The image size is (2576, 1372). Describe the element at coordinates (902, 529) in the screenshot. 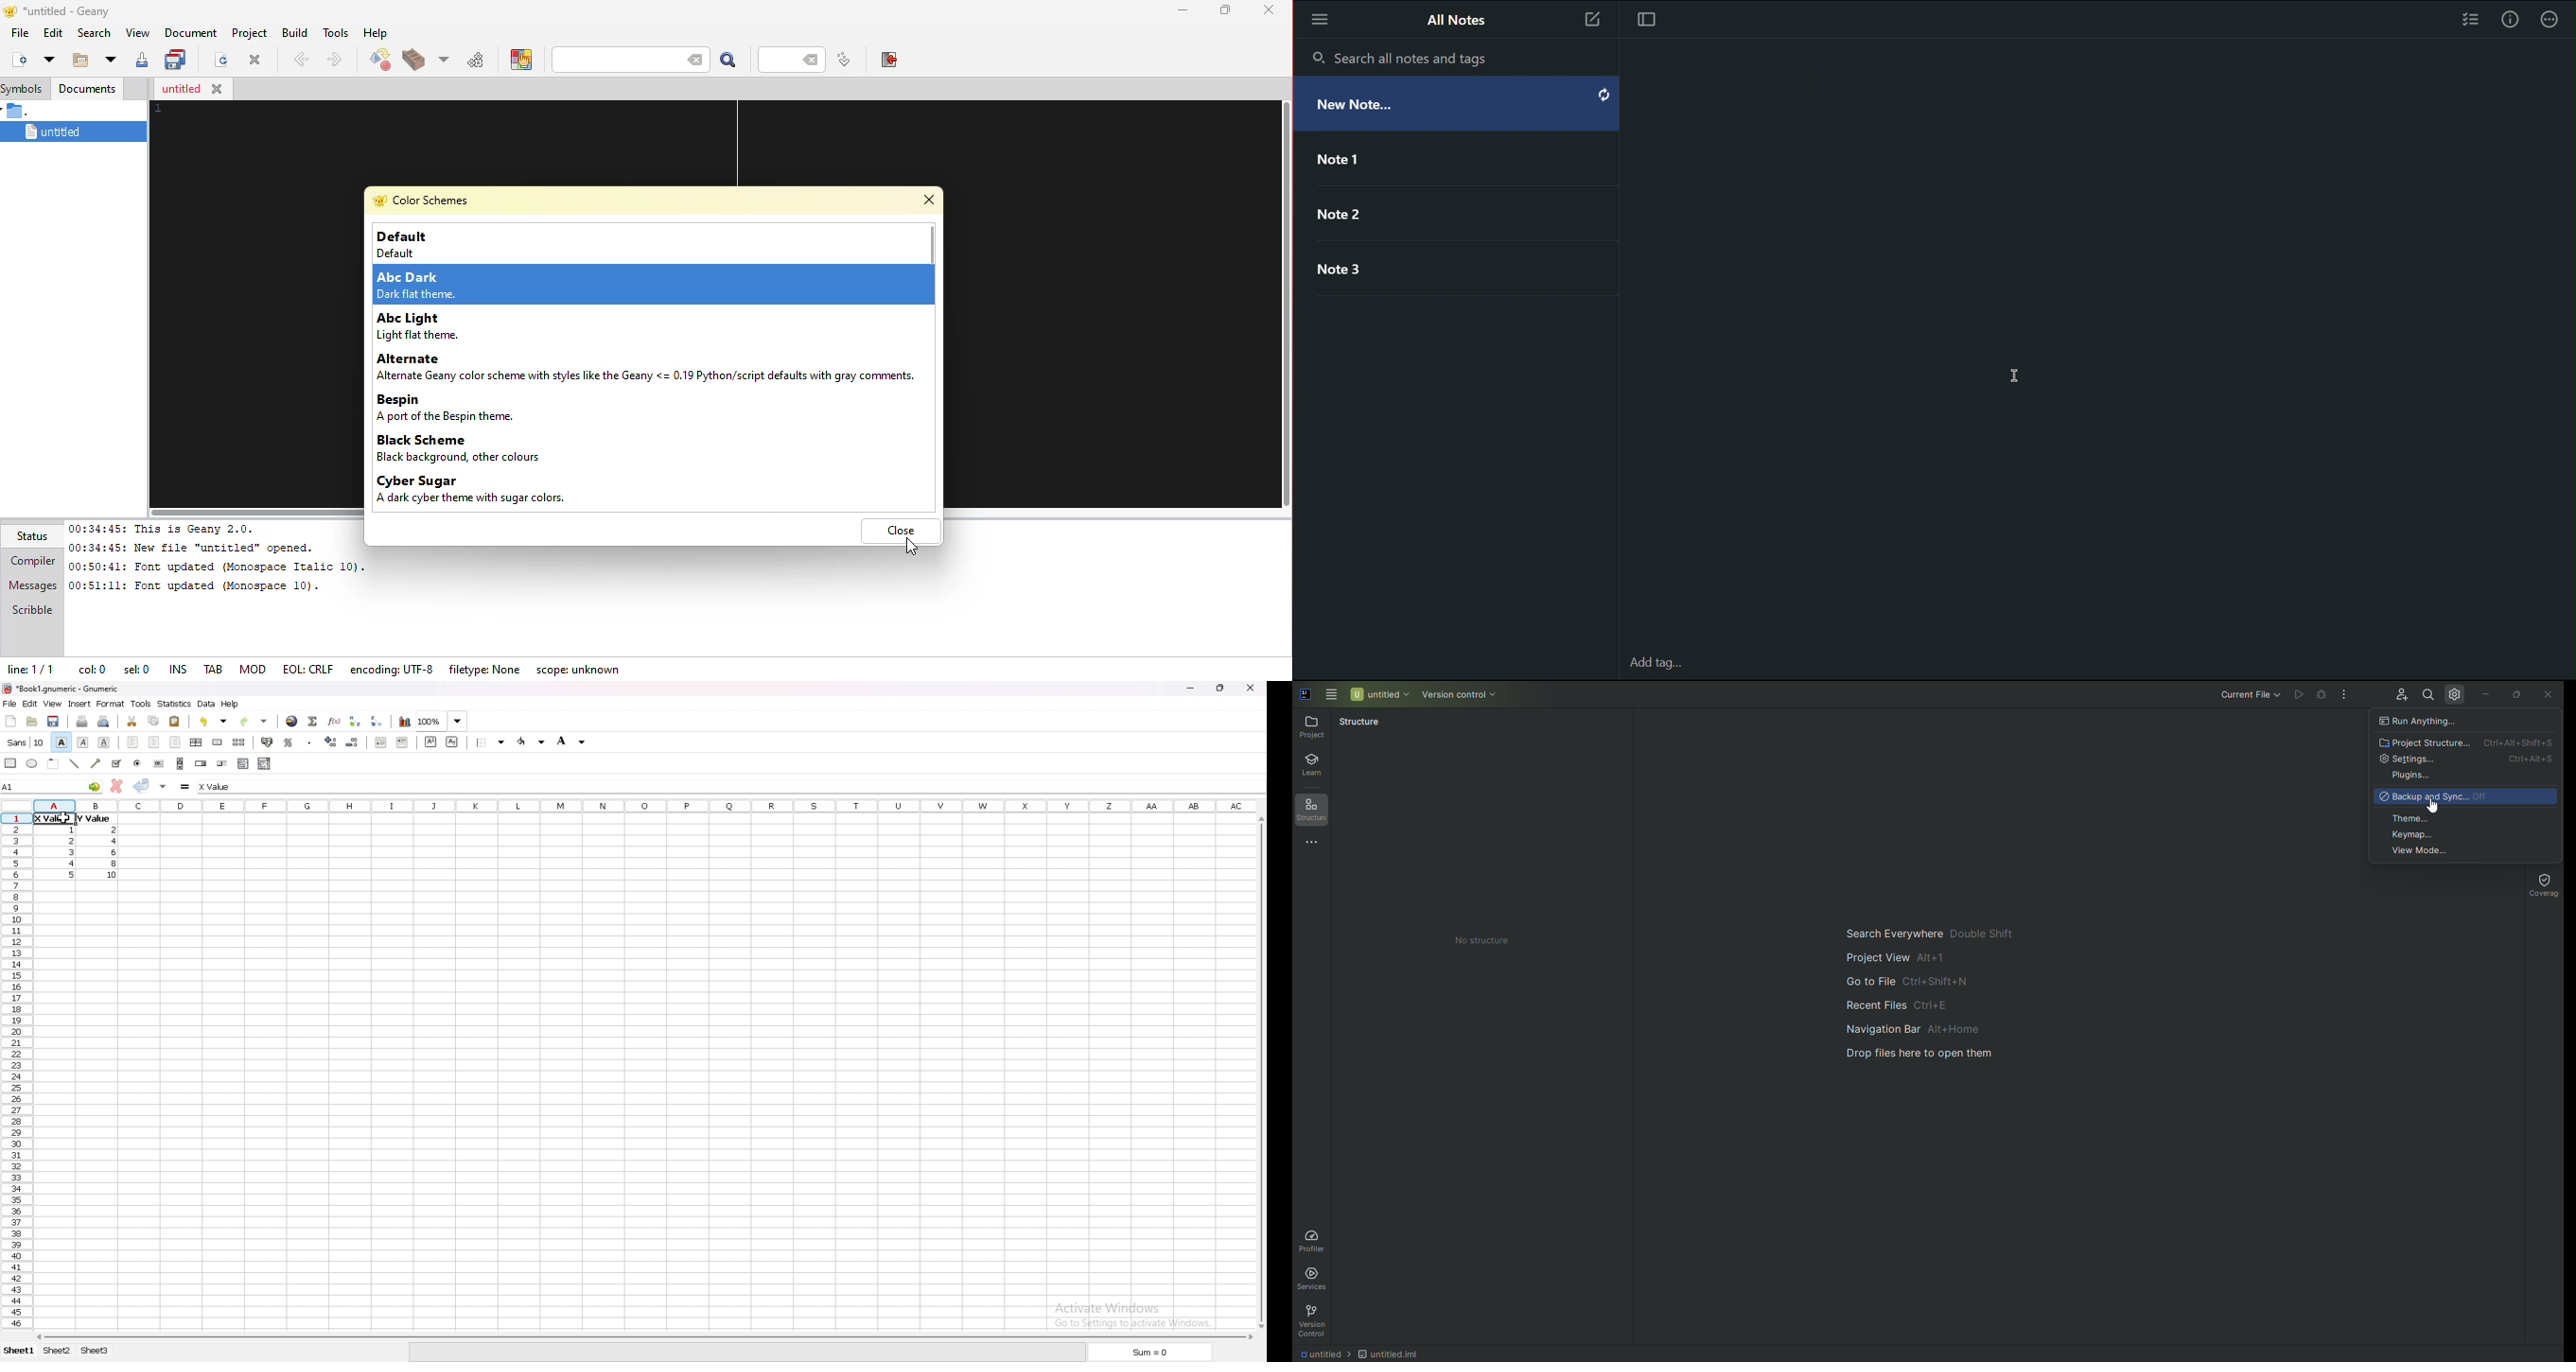

I see `close` at that location.